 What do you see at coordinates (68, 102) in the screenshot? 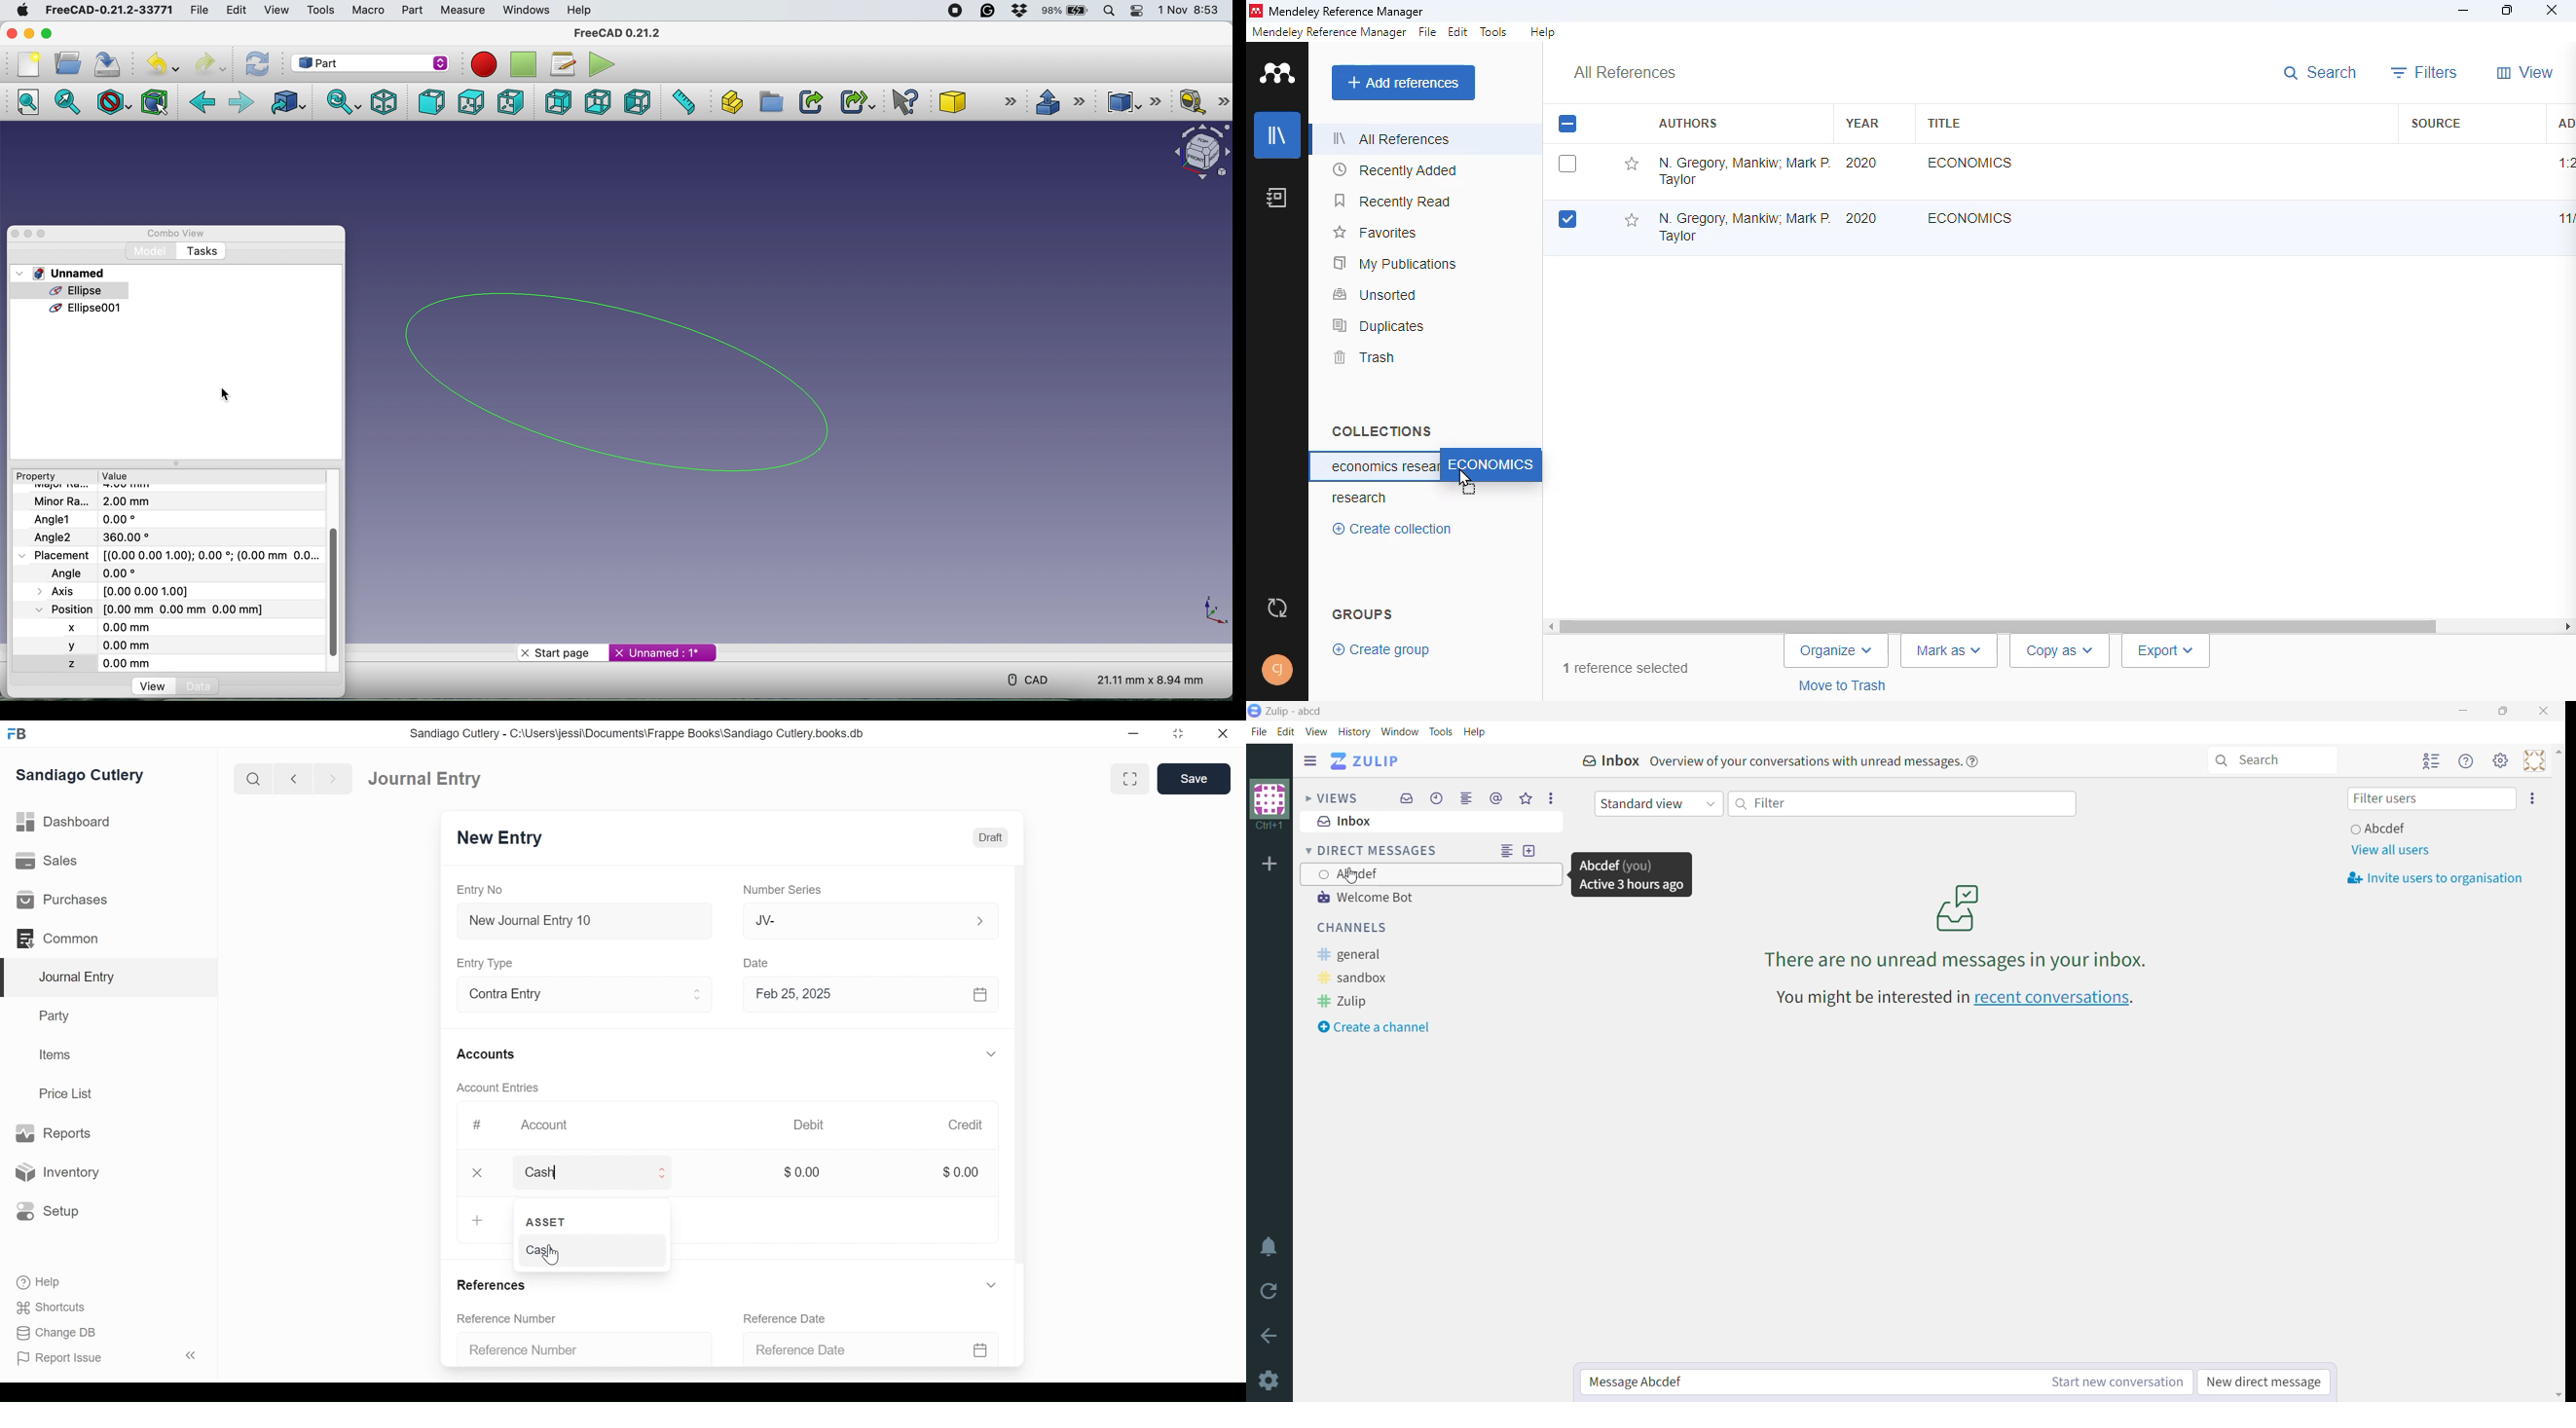
I see `fit selection` at bounding box center [68, 102].